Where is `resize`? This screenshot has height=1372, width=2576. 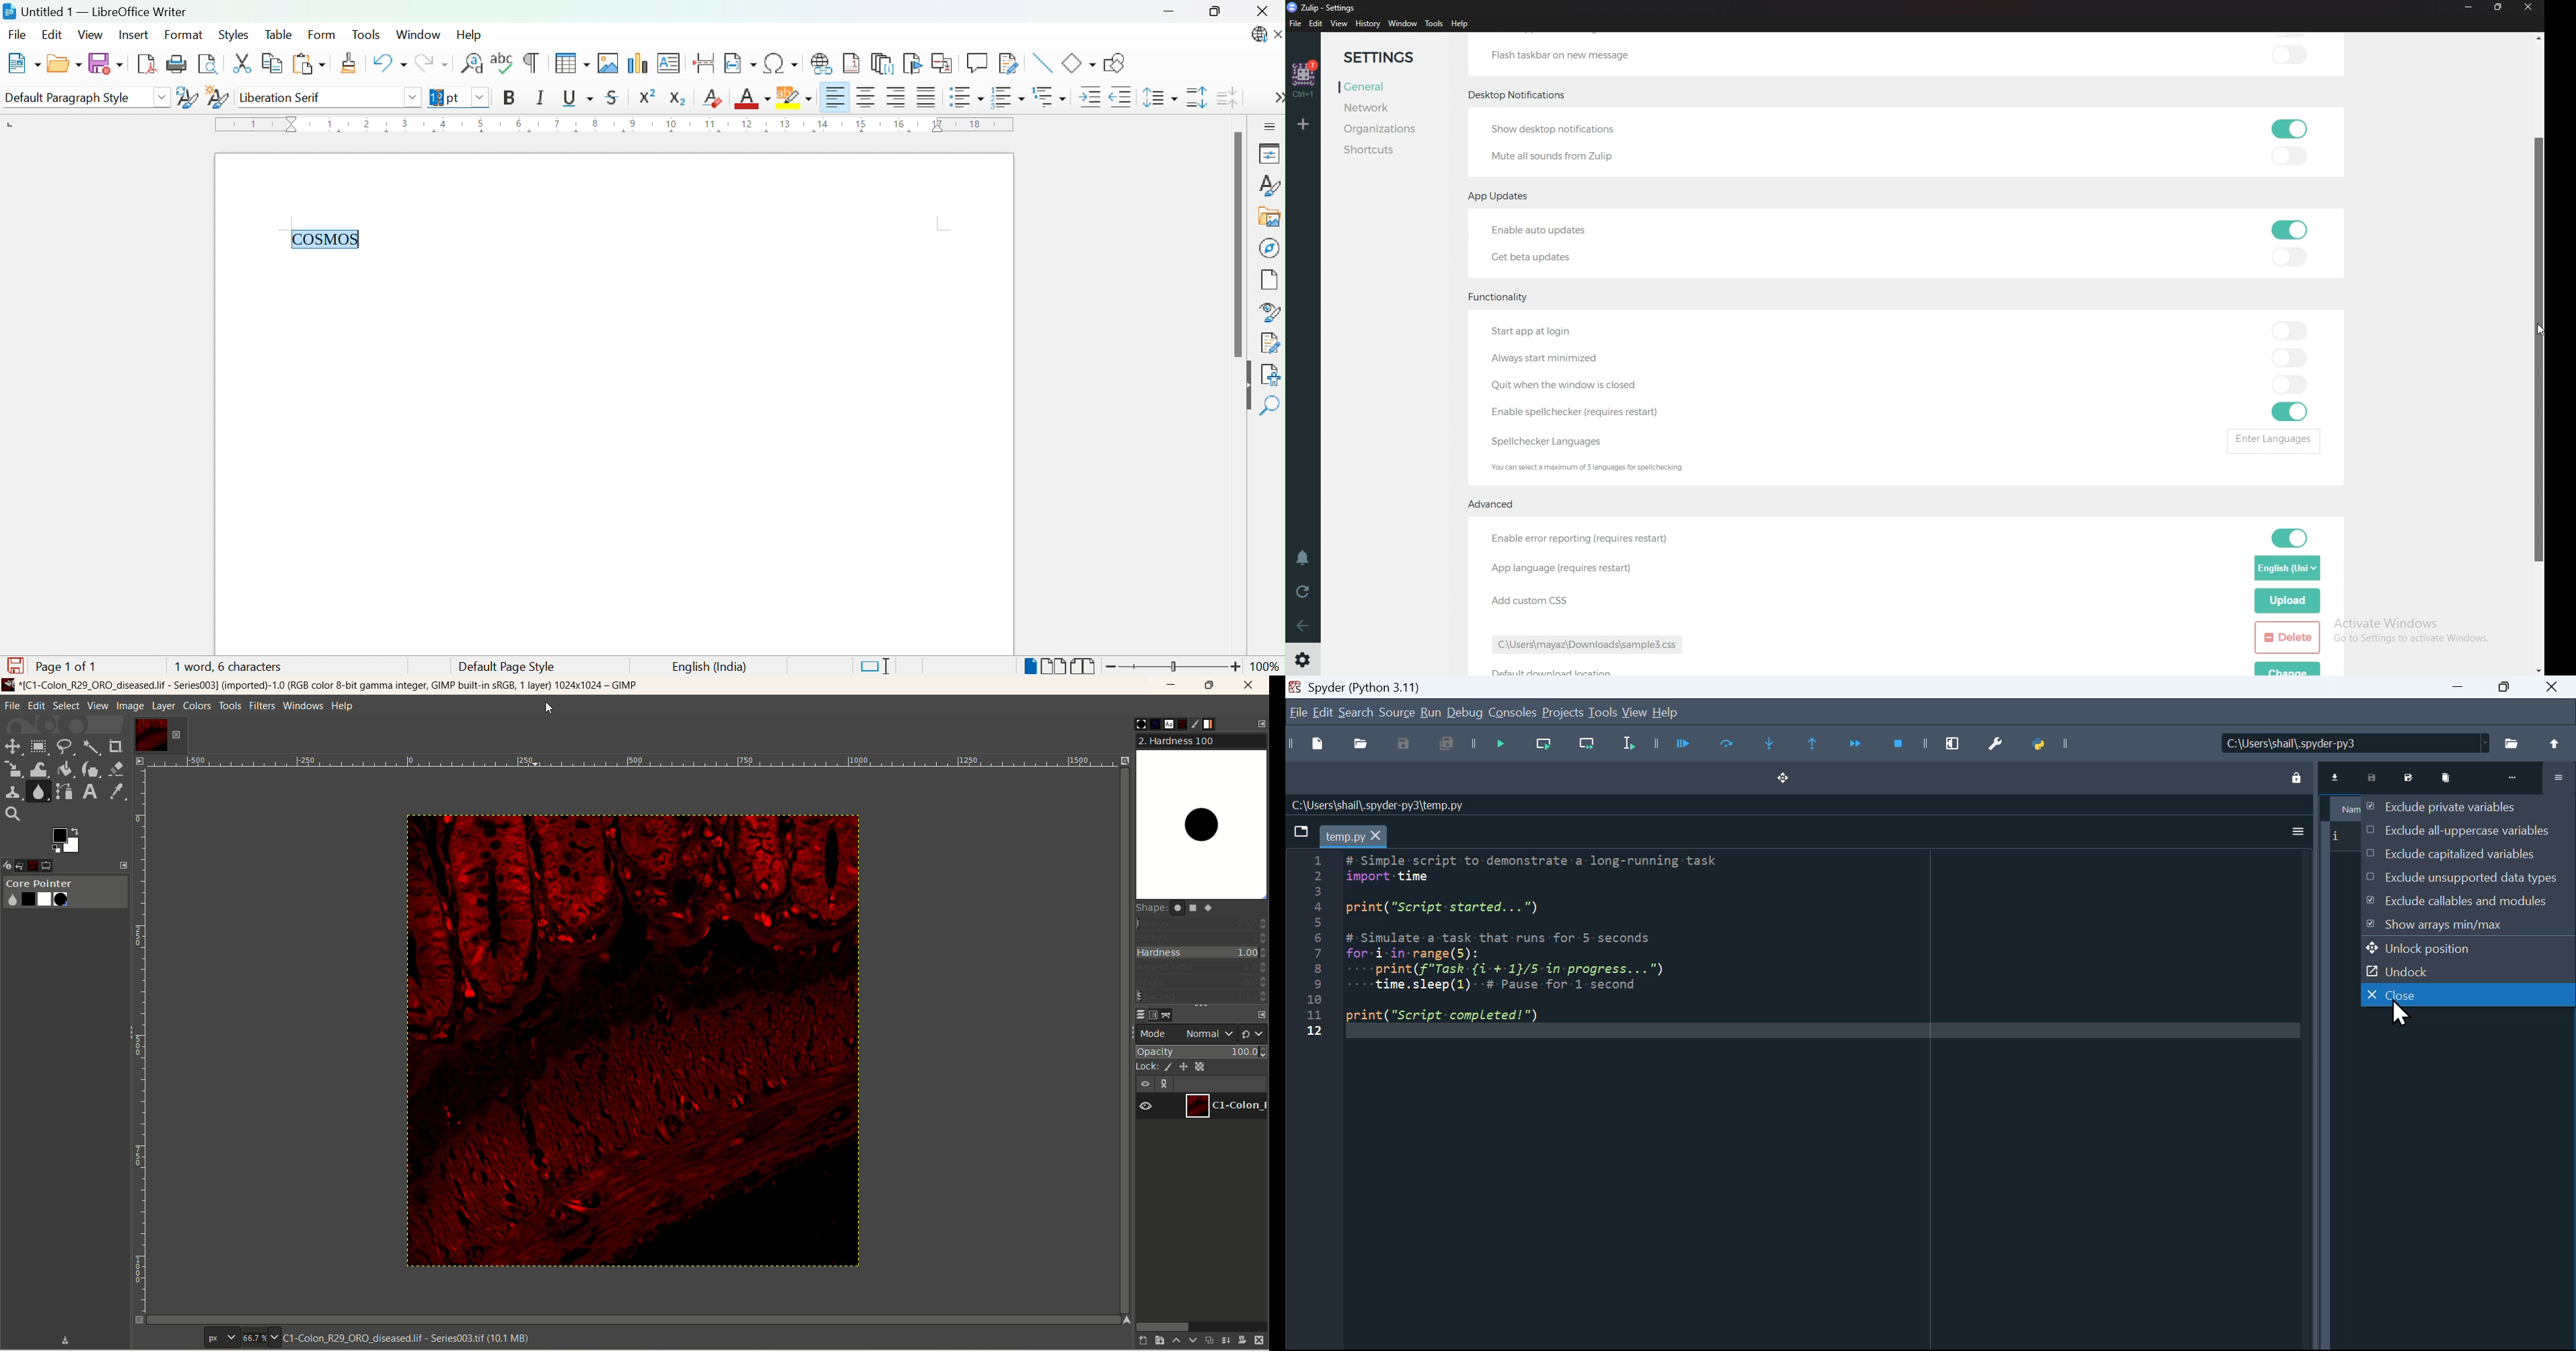
resize is located at coordinates (2499, 8).